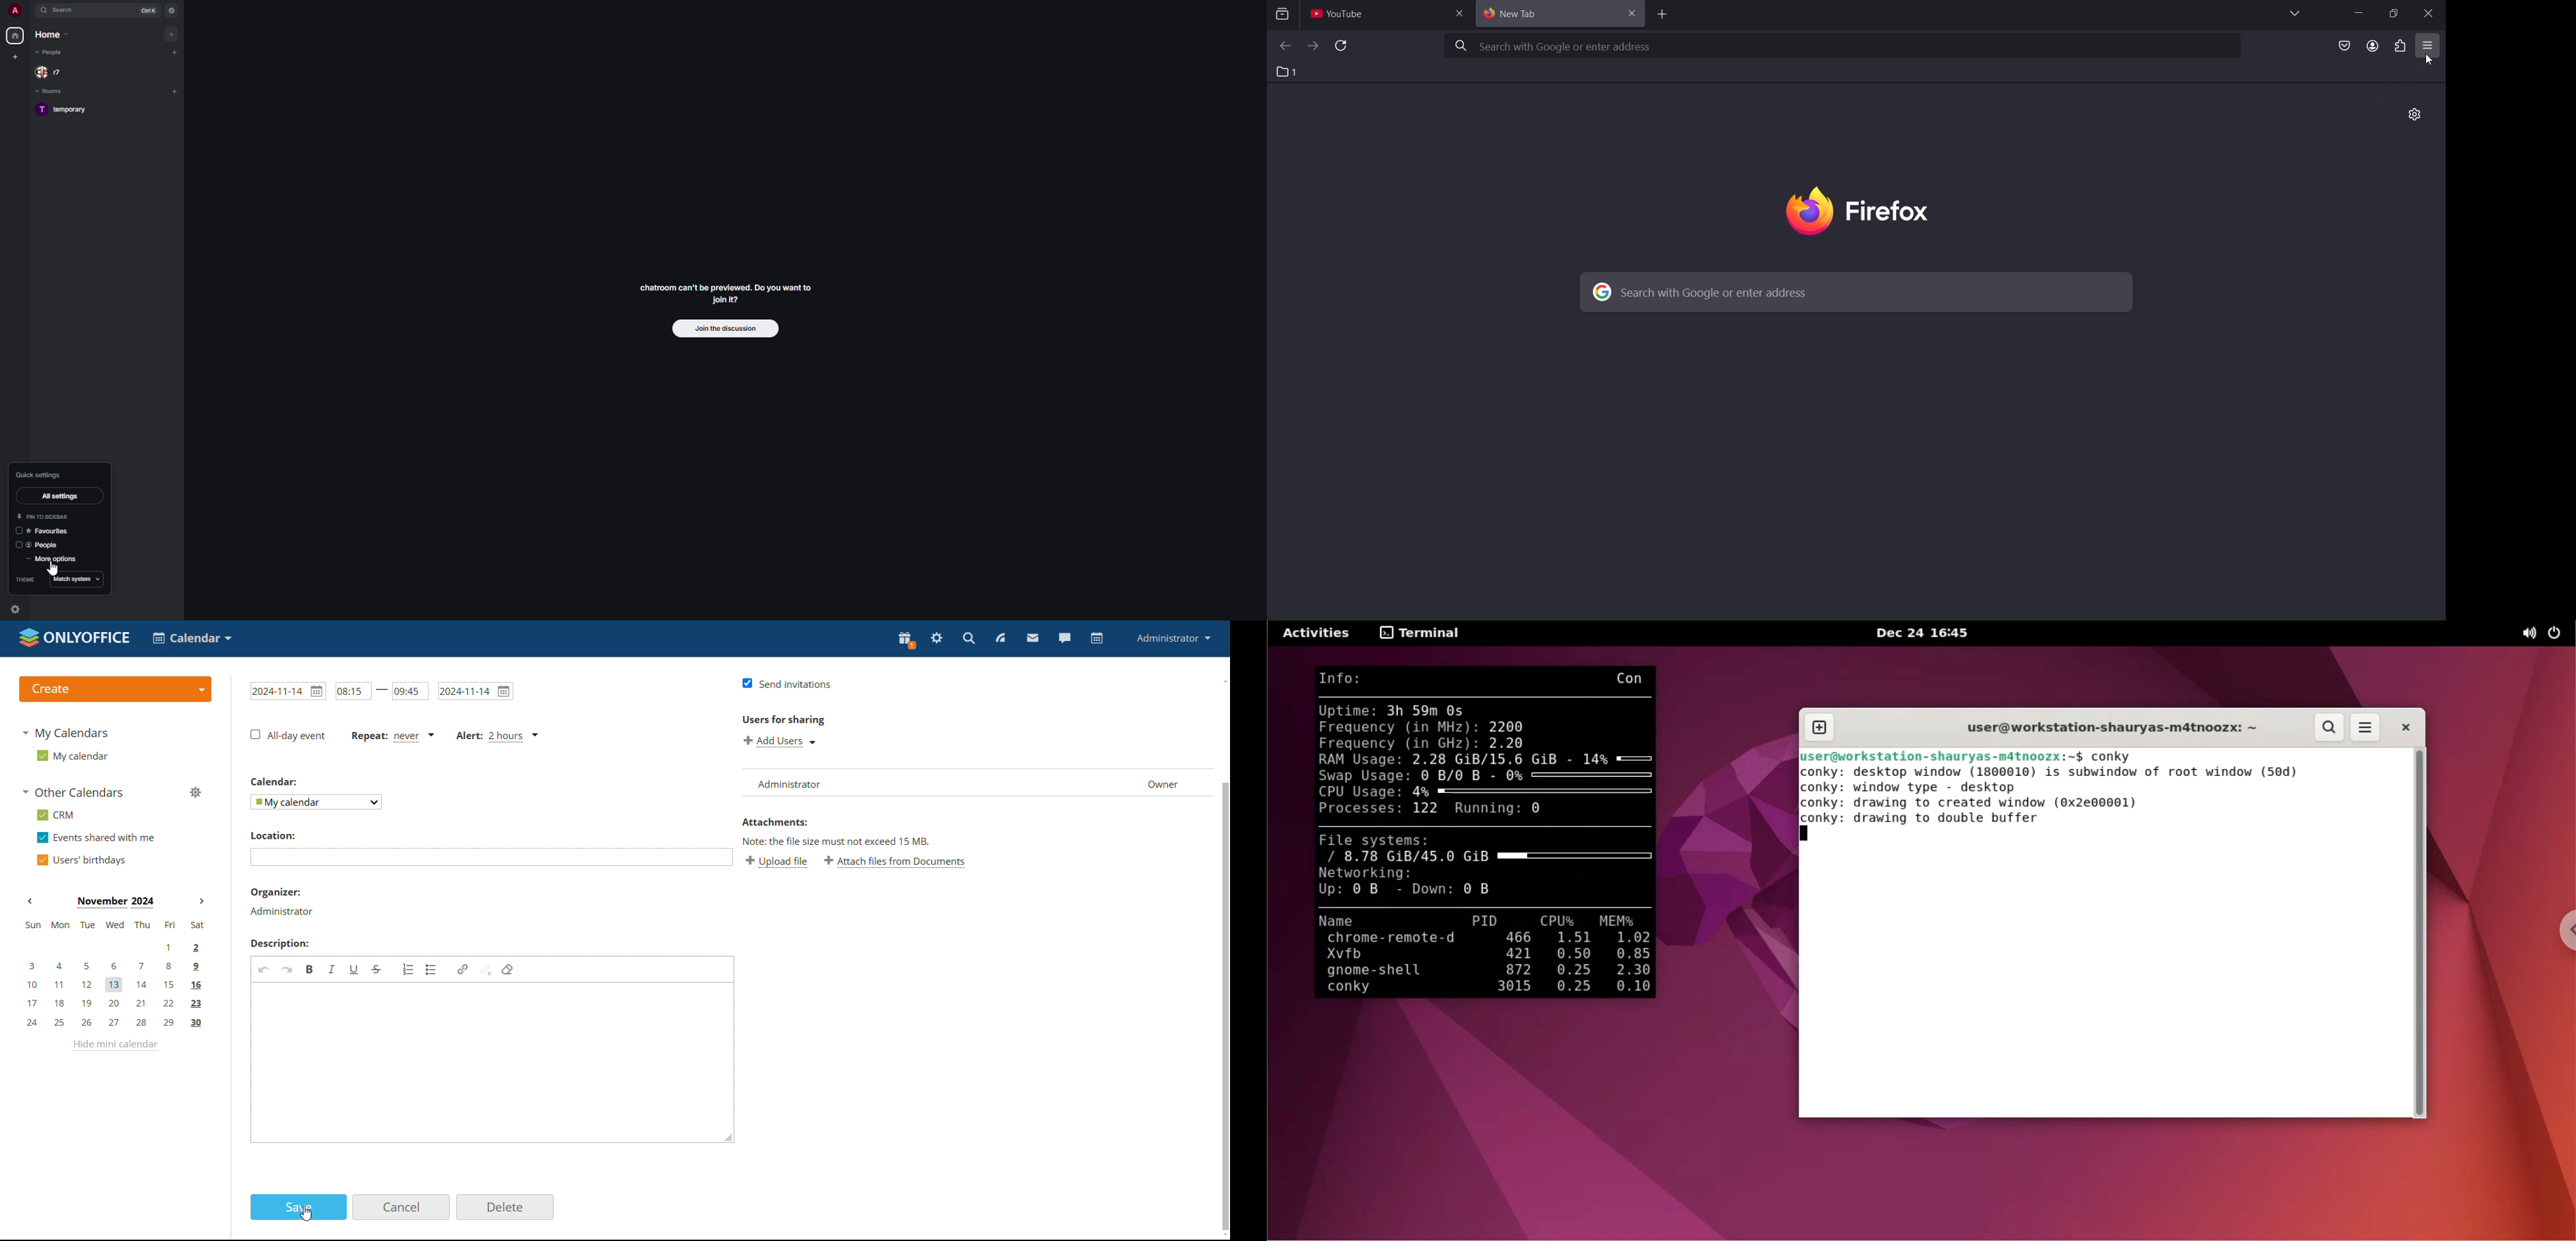 This screenshot has width=2576, height=1260. I want to click on calendar label, so click(276, 782).